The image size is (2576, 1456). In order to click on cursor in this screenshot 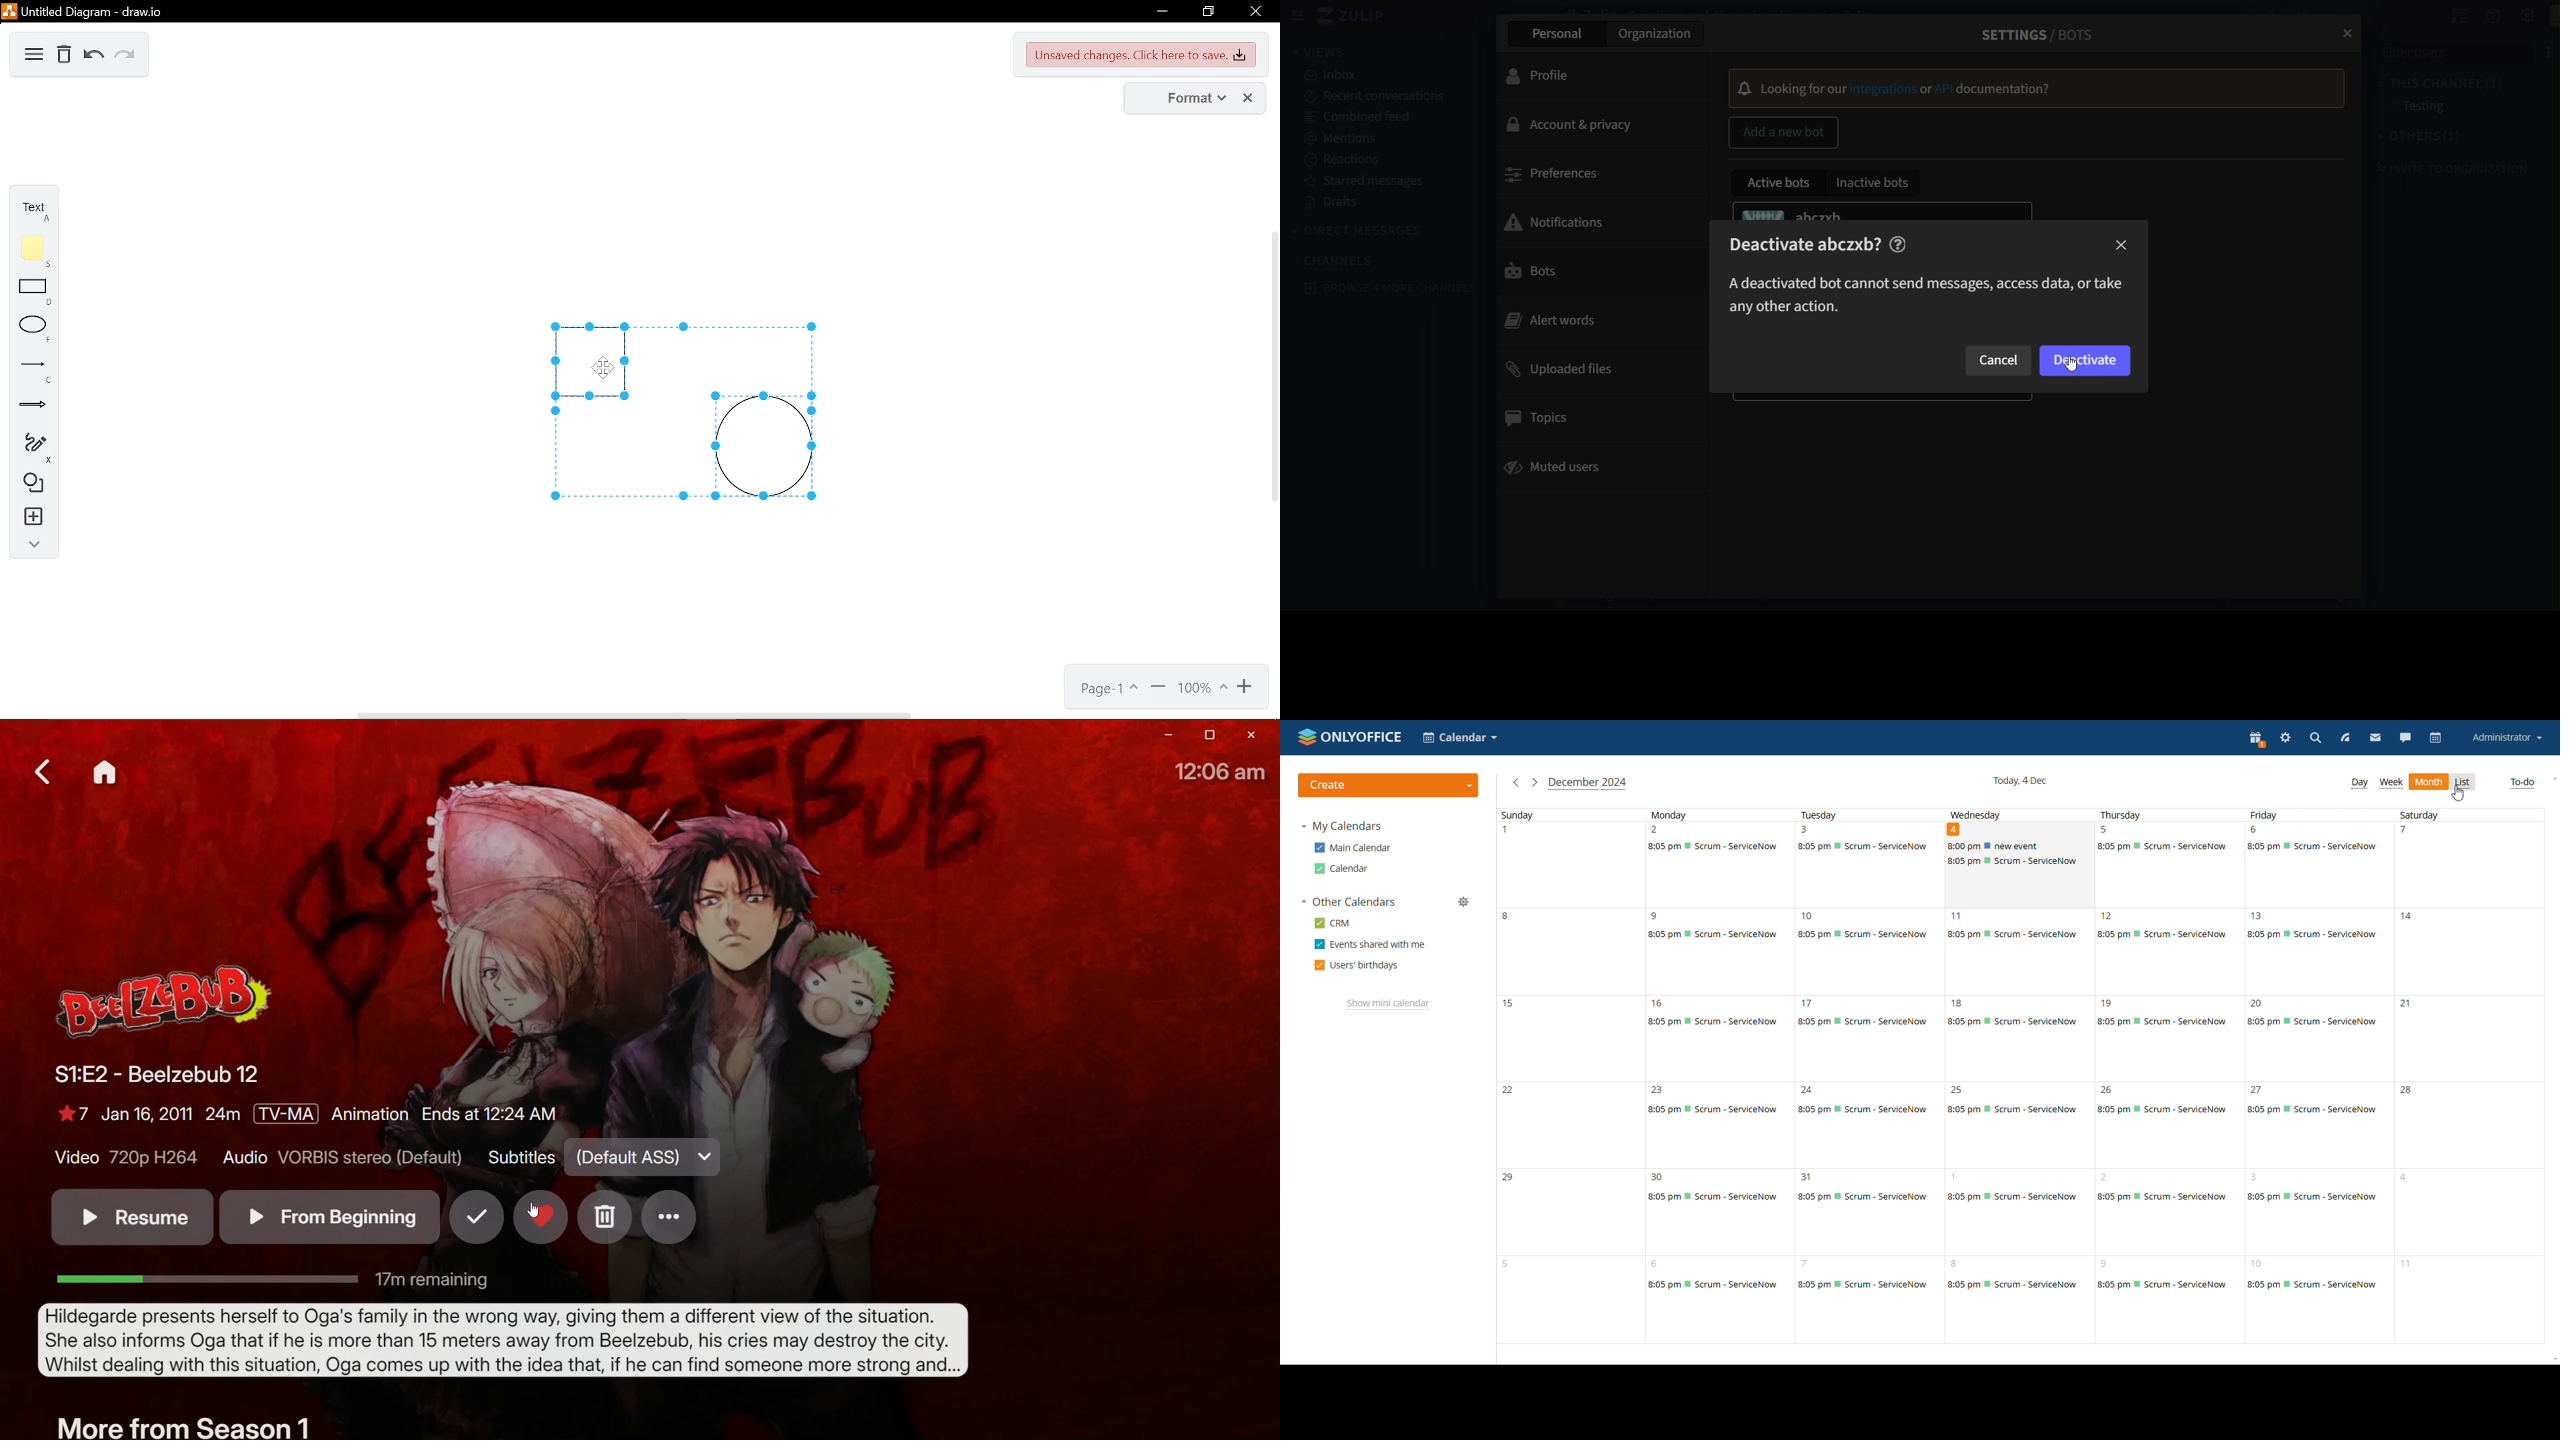, I will do `click(2069, 366)`.